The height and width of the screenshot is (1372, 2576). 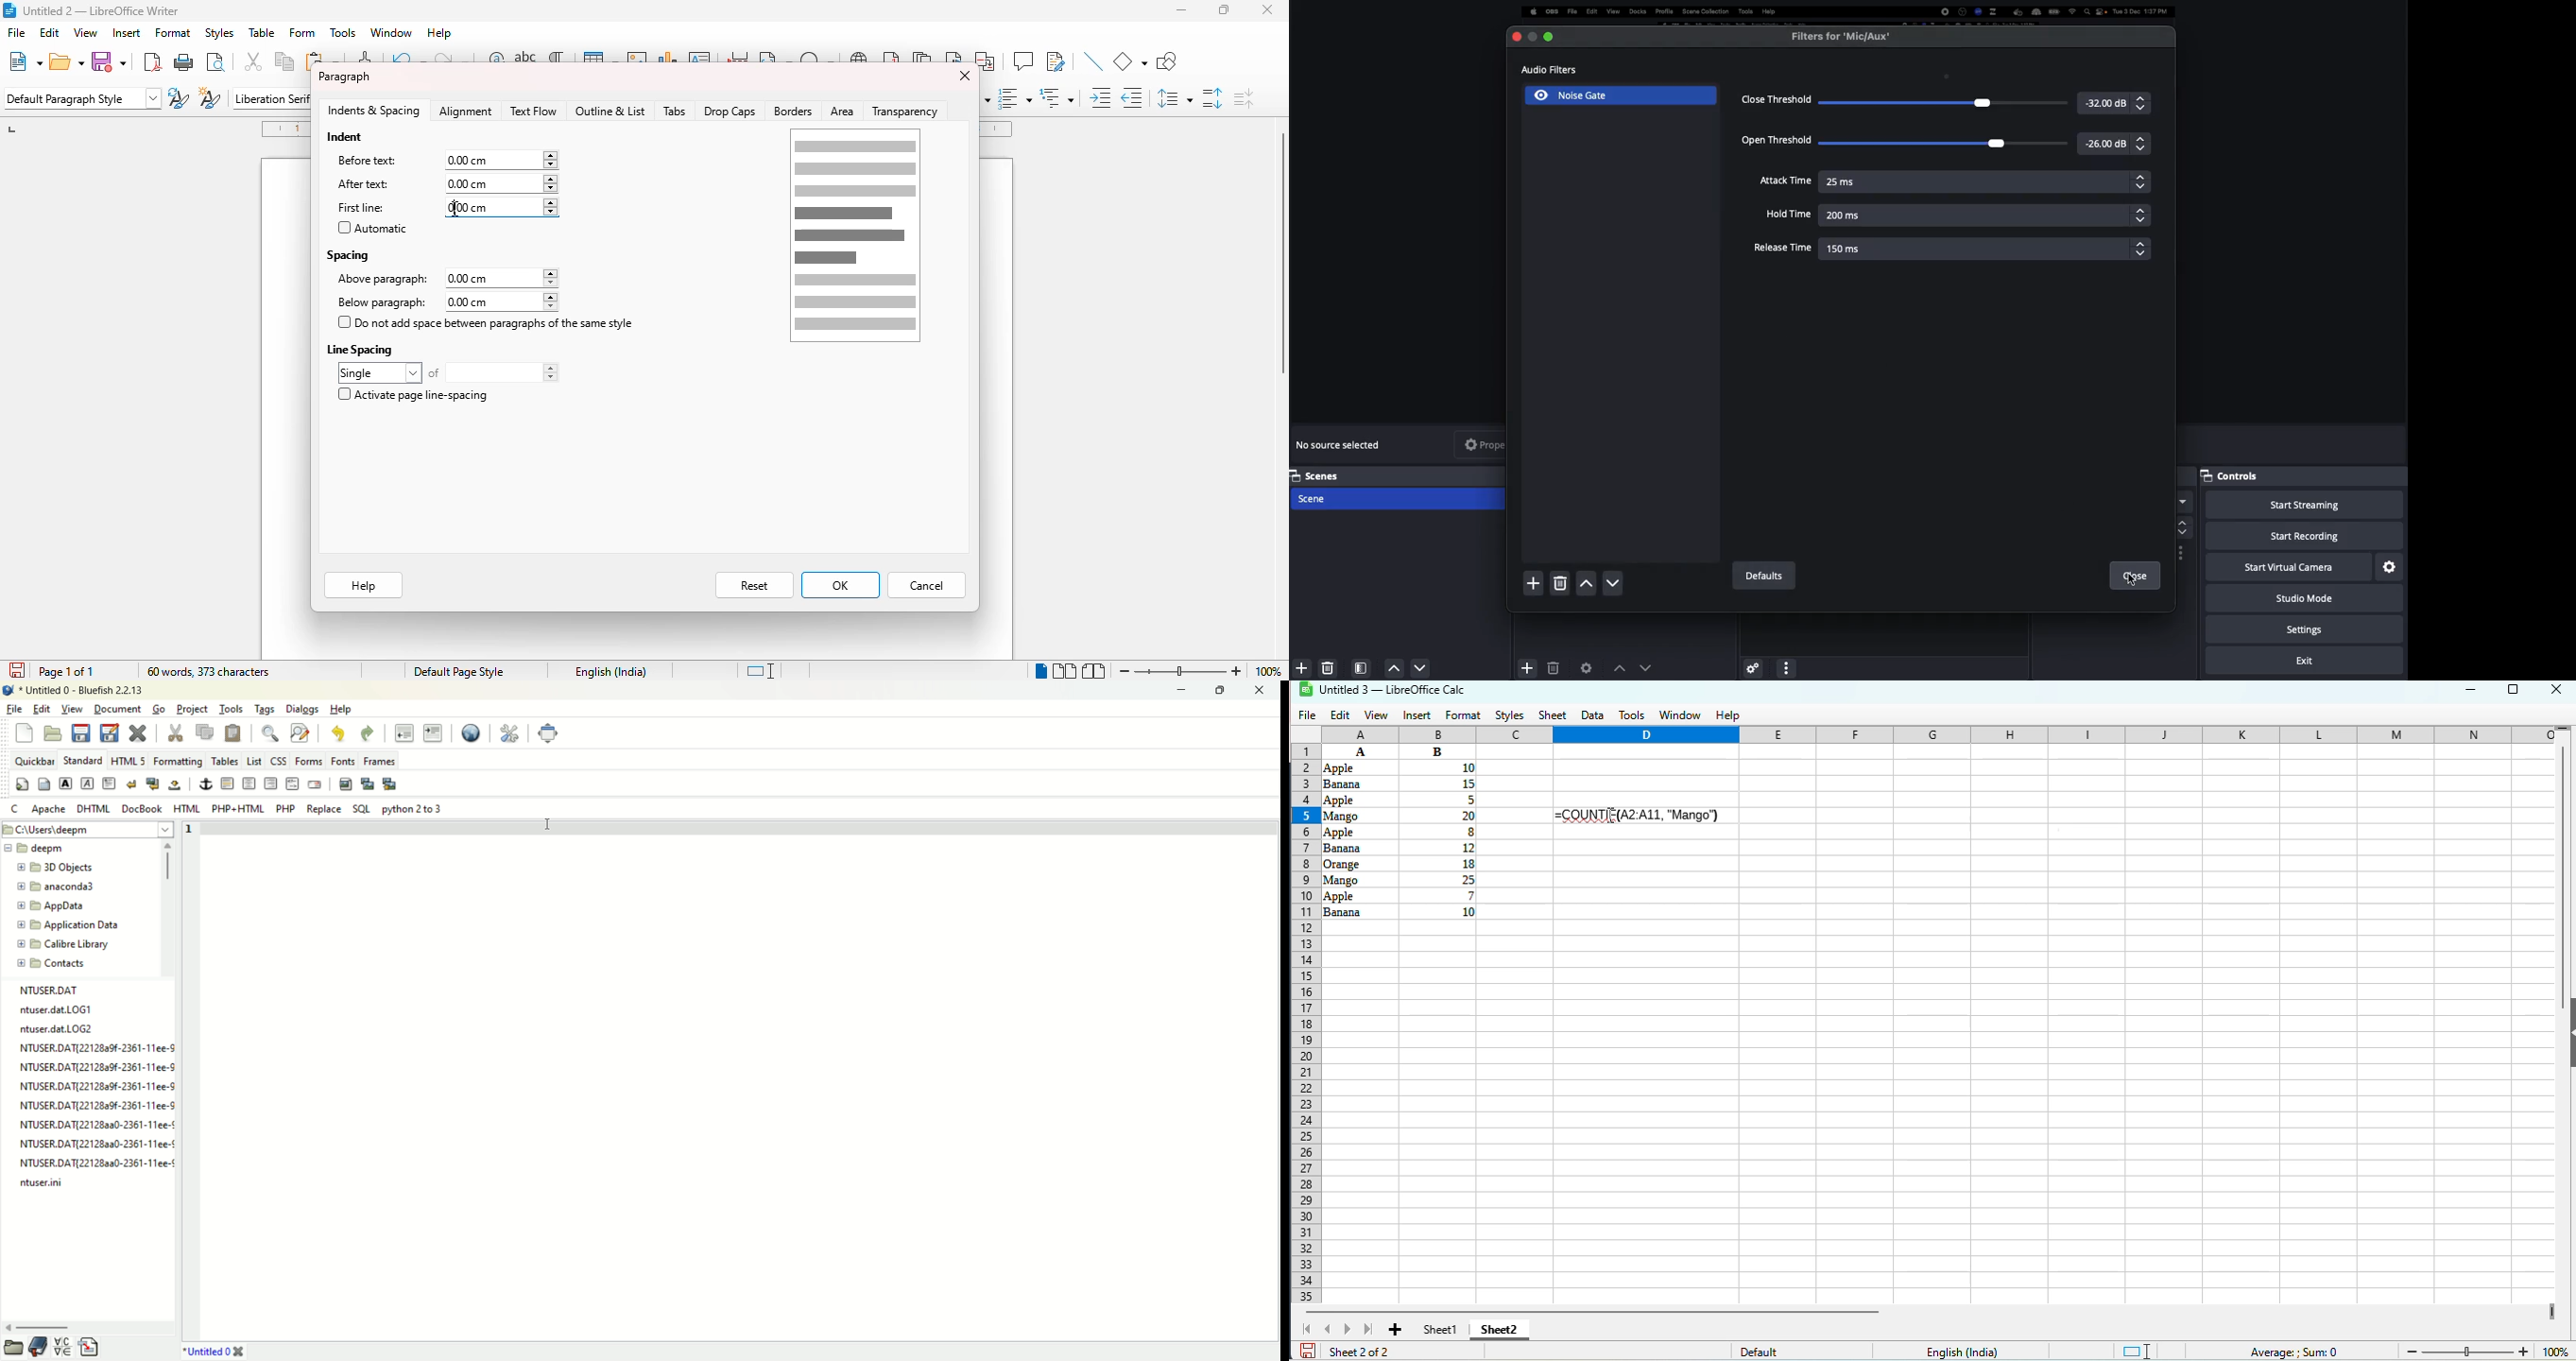 What do you see at coordinates (1299, 668) in the screenshot?
I see `Add` at bounding box center [1299, 668].